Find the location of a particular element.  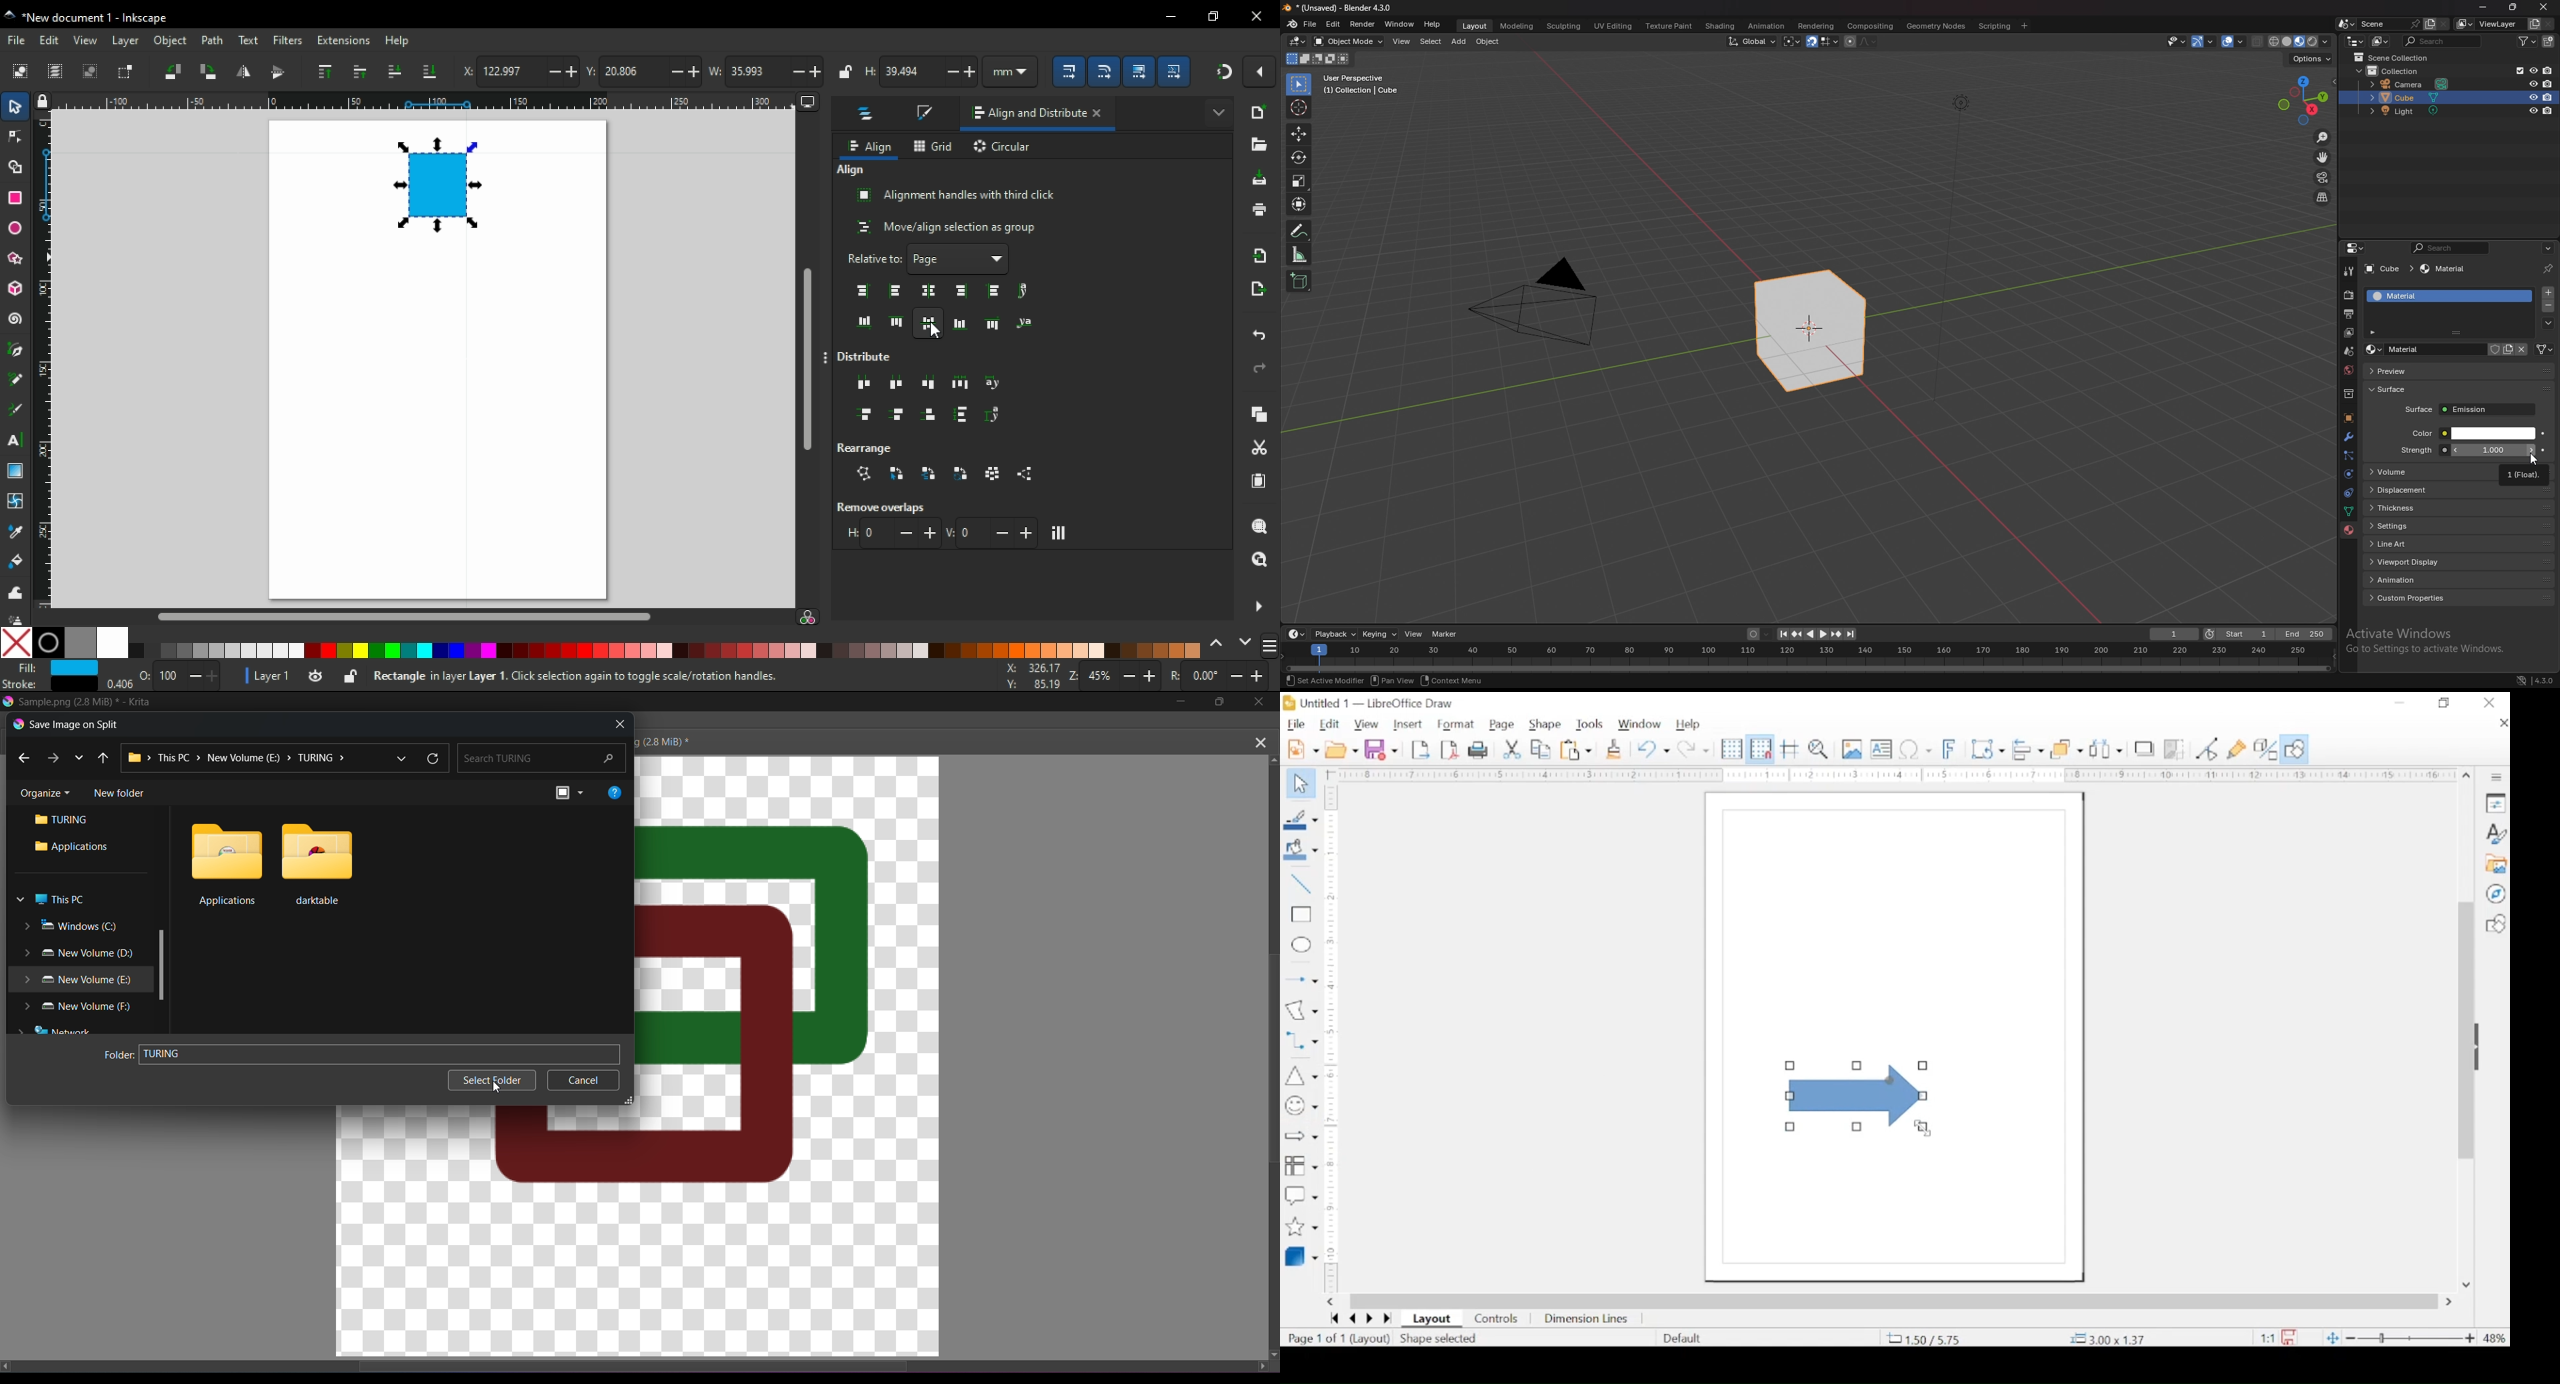

resize handle is located at coordinates (1857, 1126).